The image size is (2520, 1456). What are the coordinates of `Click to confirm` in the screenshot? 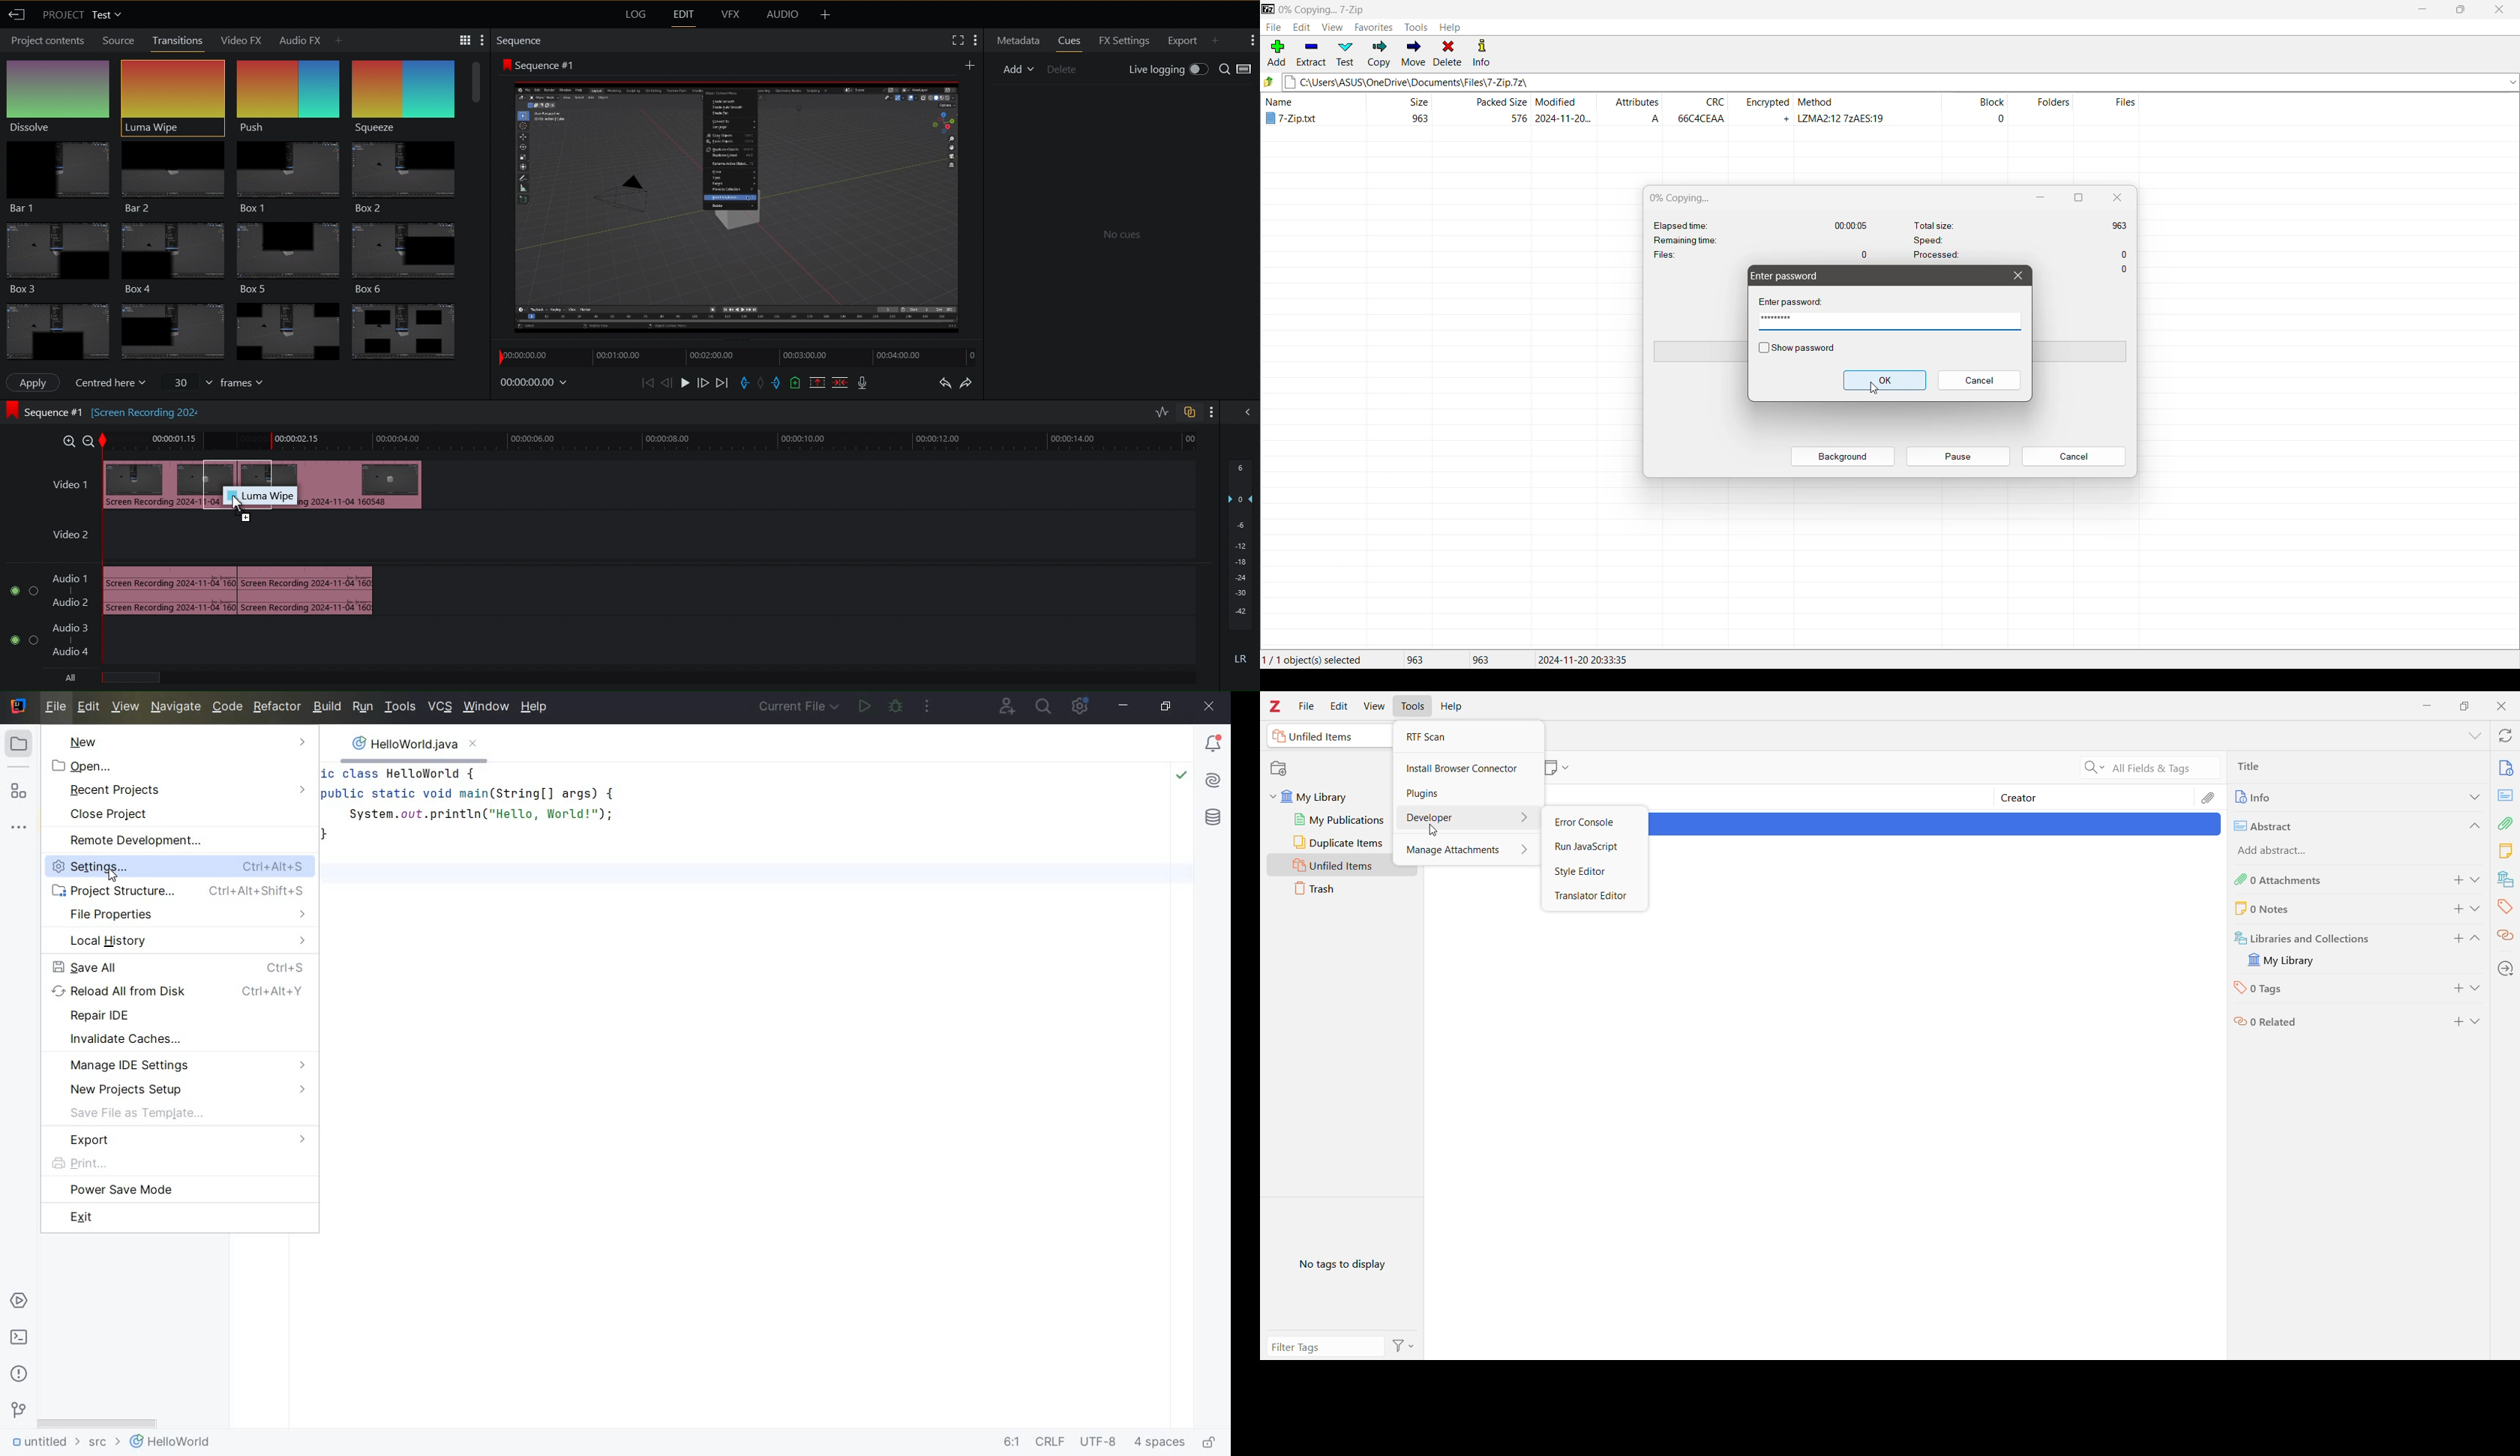 It's located at (1885, 380).